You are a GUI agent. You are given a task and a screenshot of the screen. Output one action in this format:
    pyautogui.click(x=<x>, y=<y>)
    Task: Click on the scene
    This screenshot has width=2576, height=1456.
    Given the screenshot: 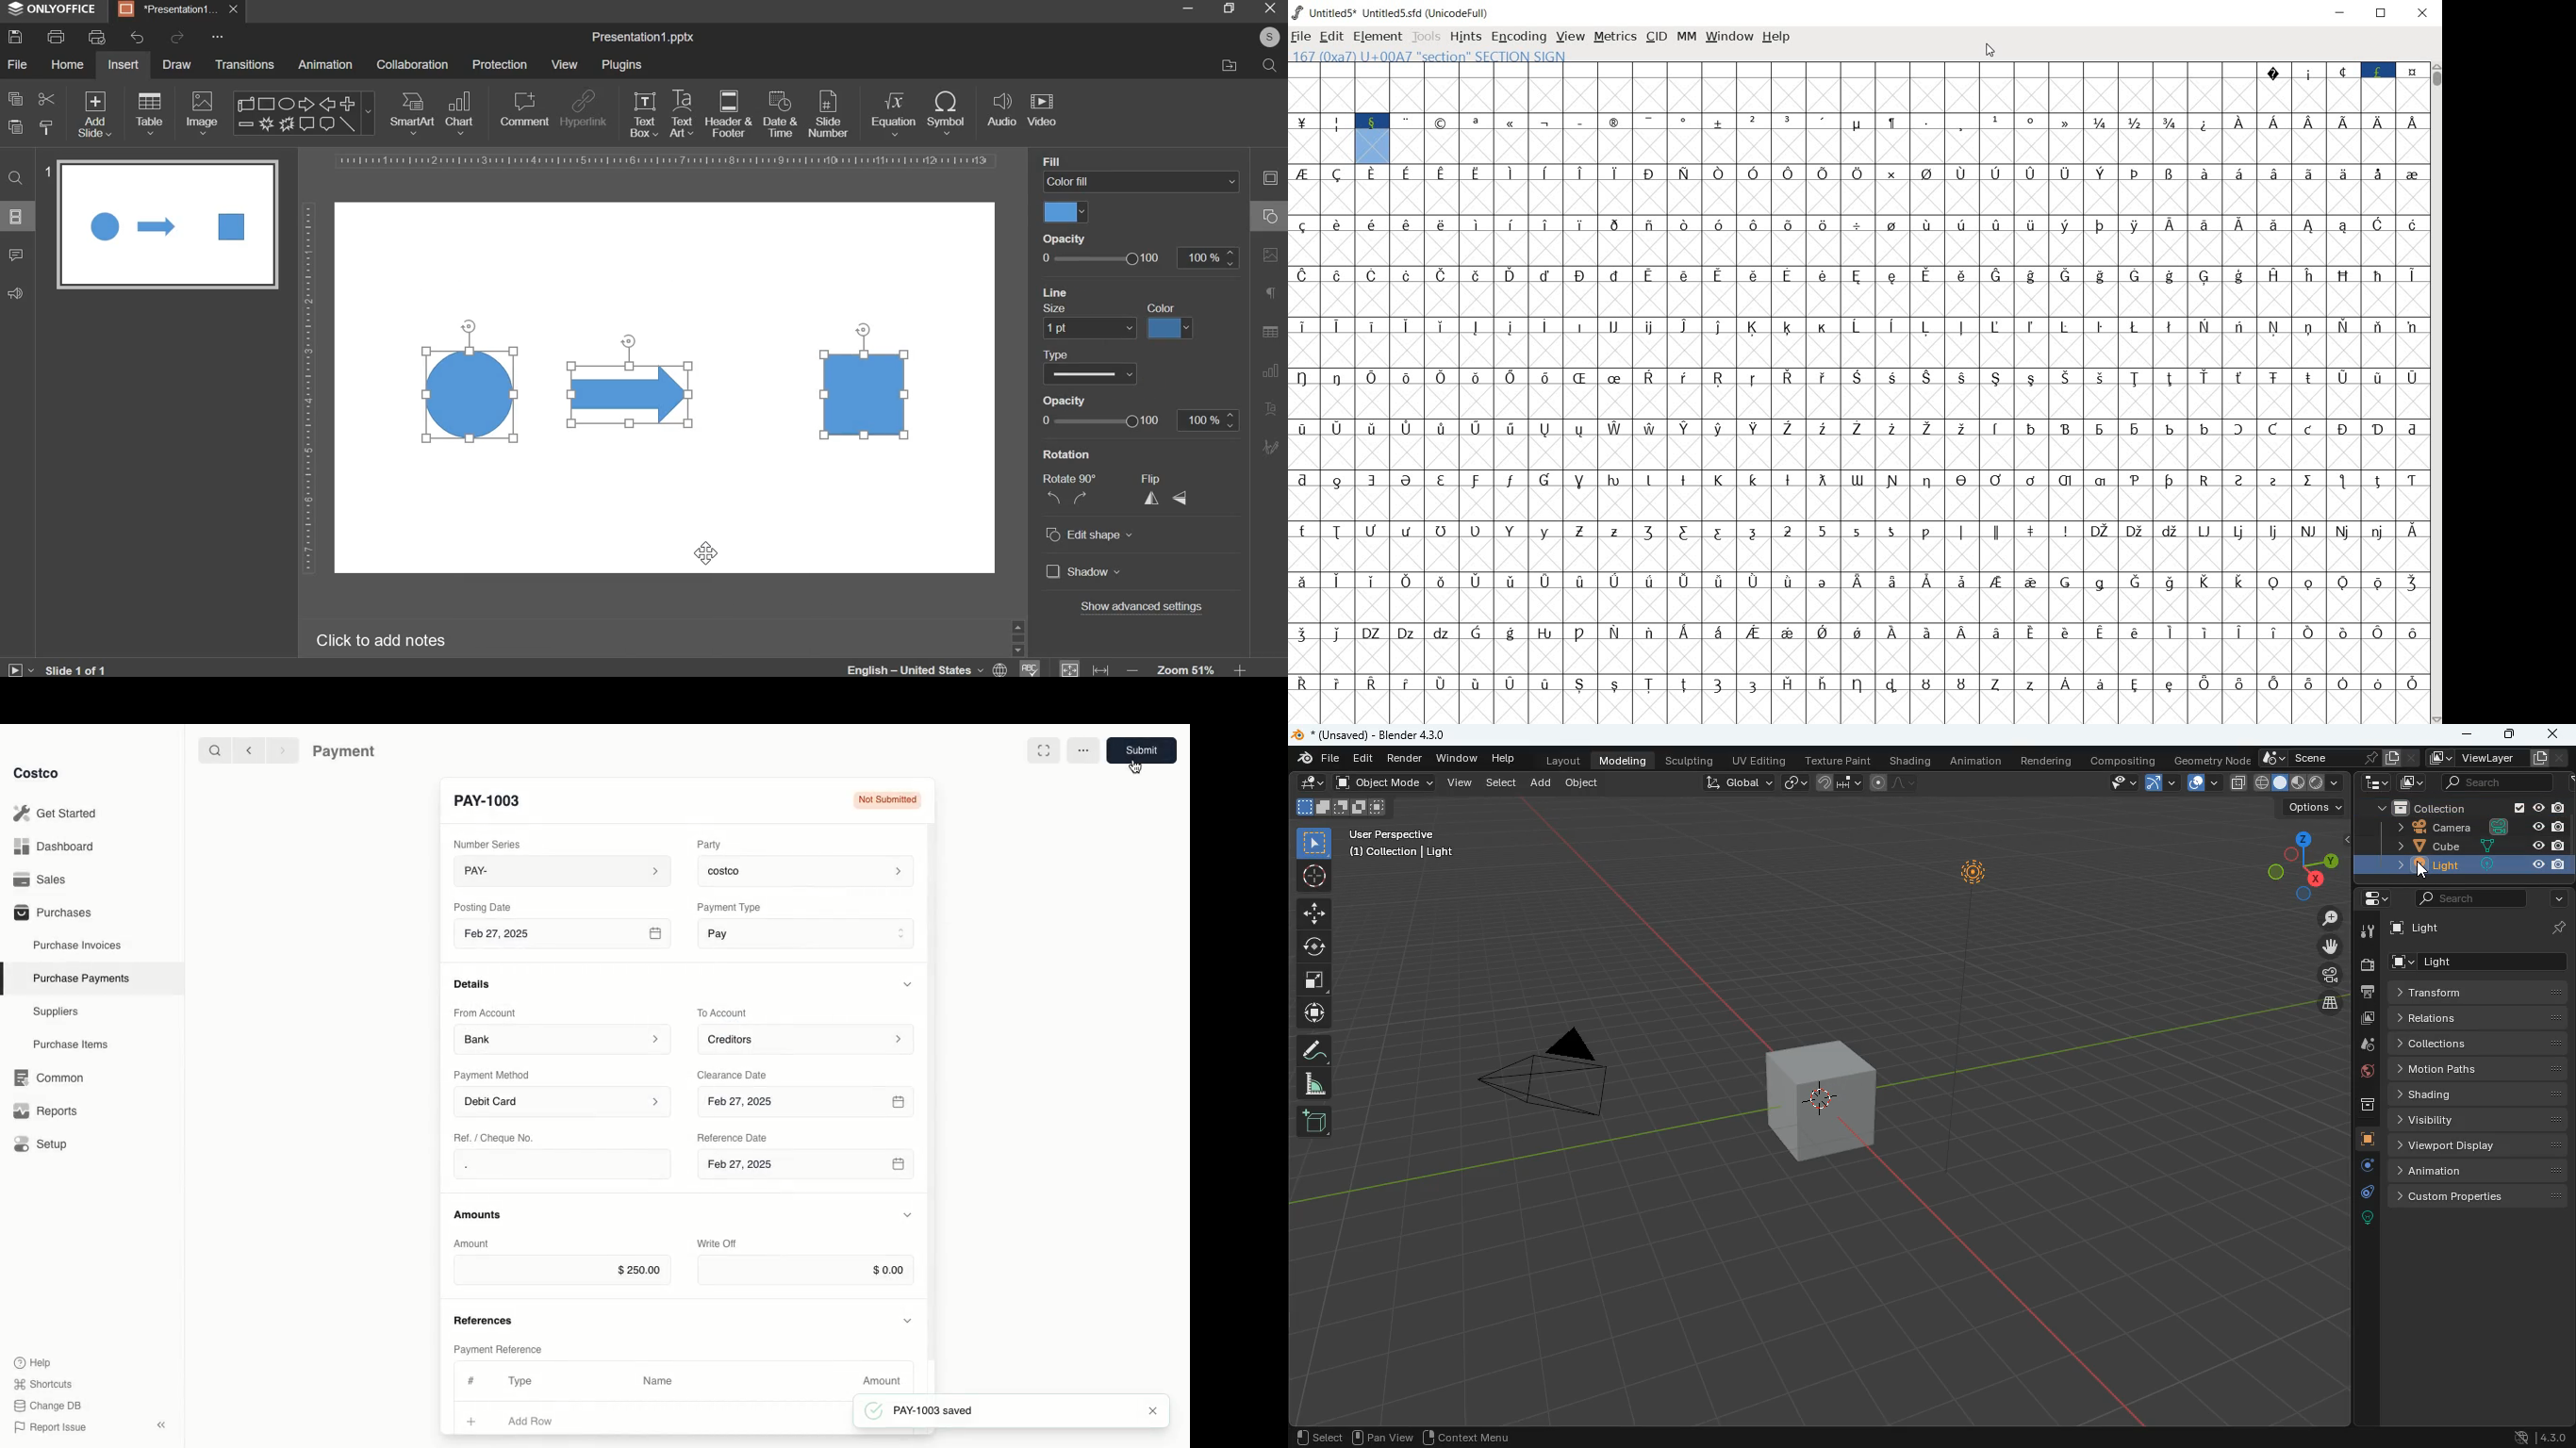 What is the action you would take?
    pyautogui.click(x=2331, y=759)
    